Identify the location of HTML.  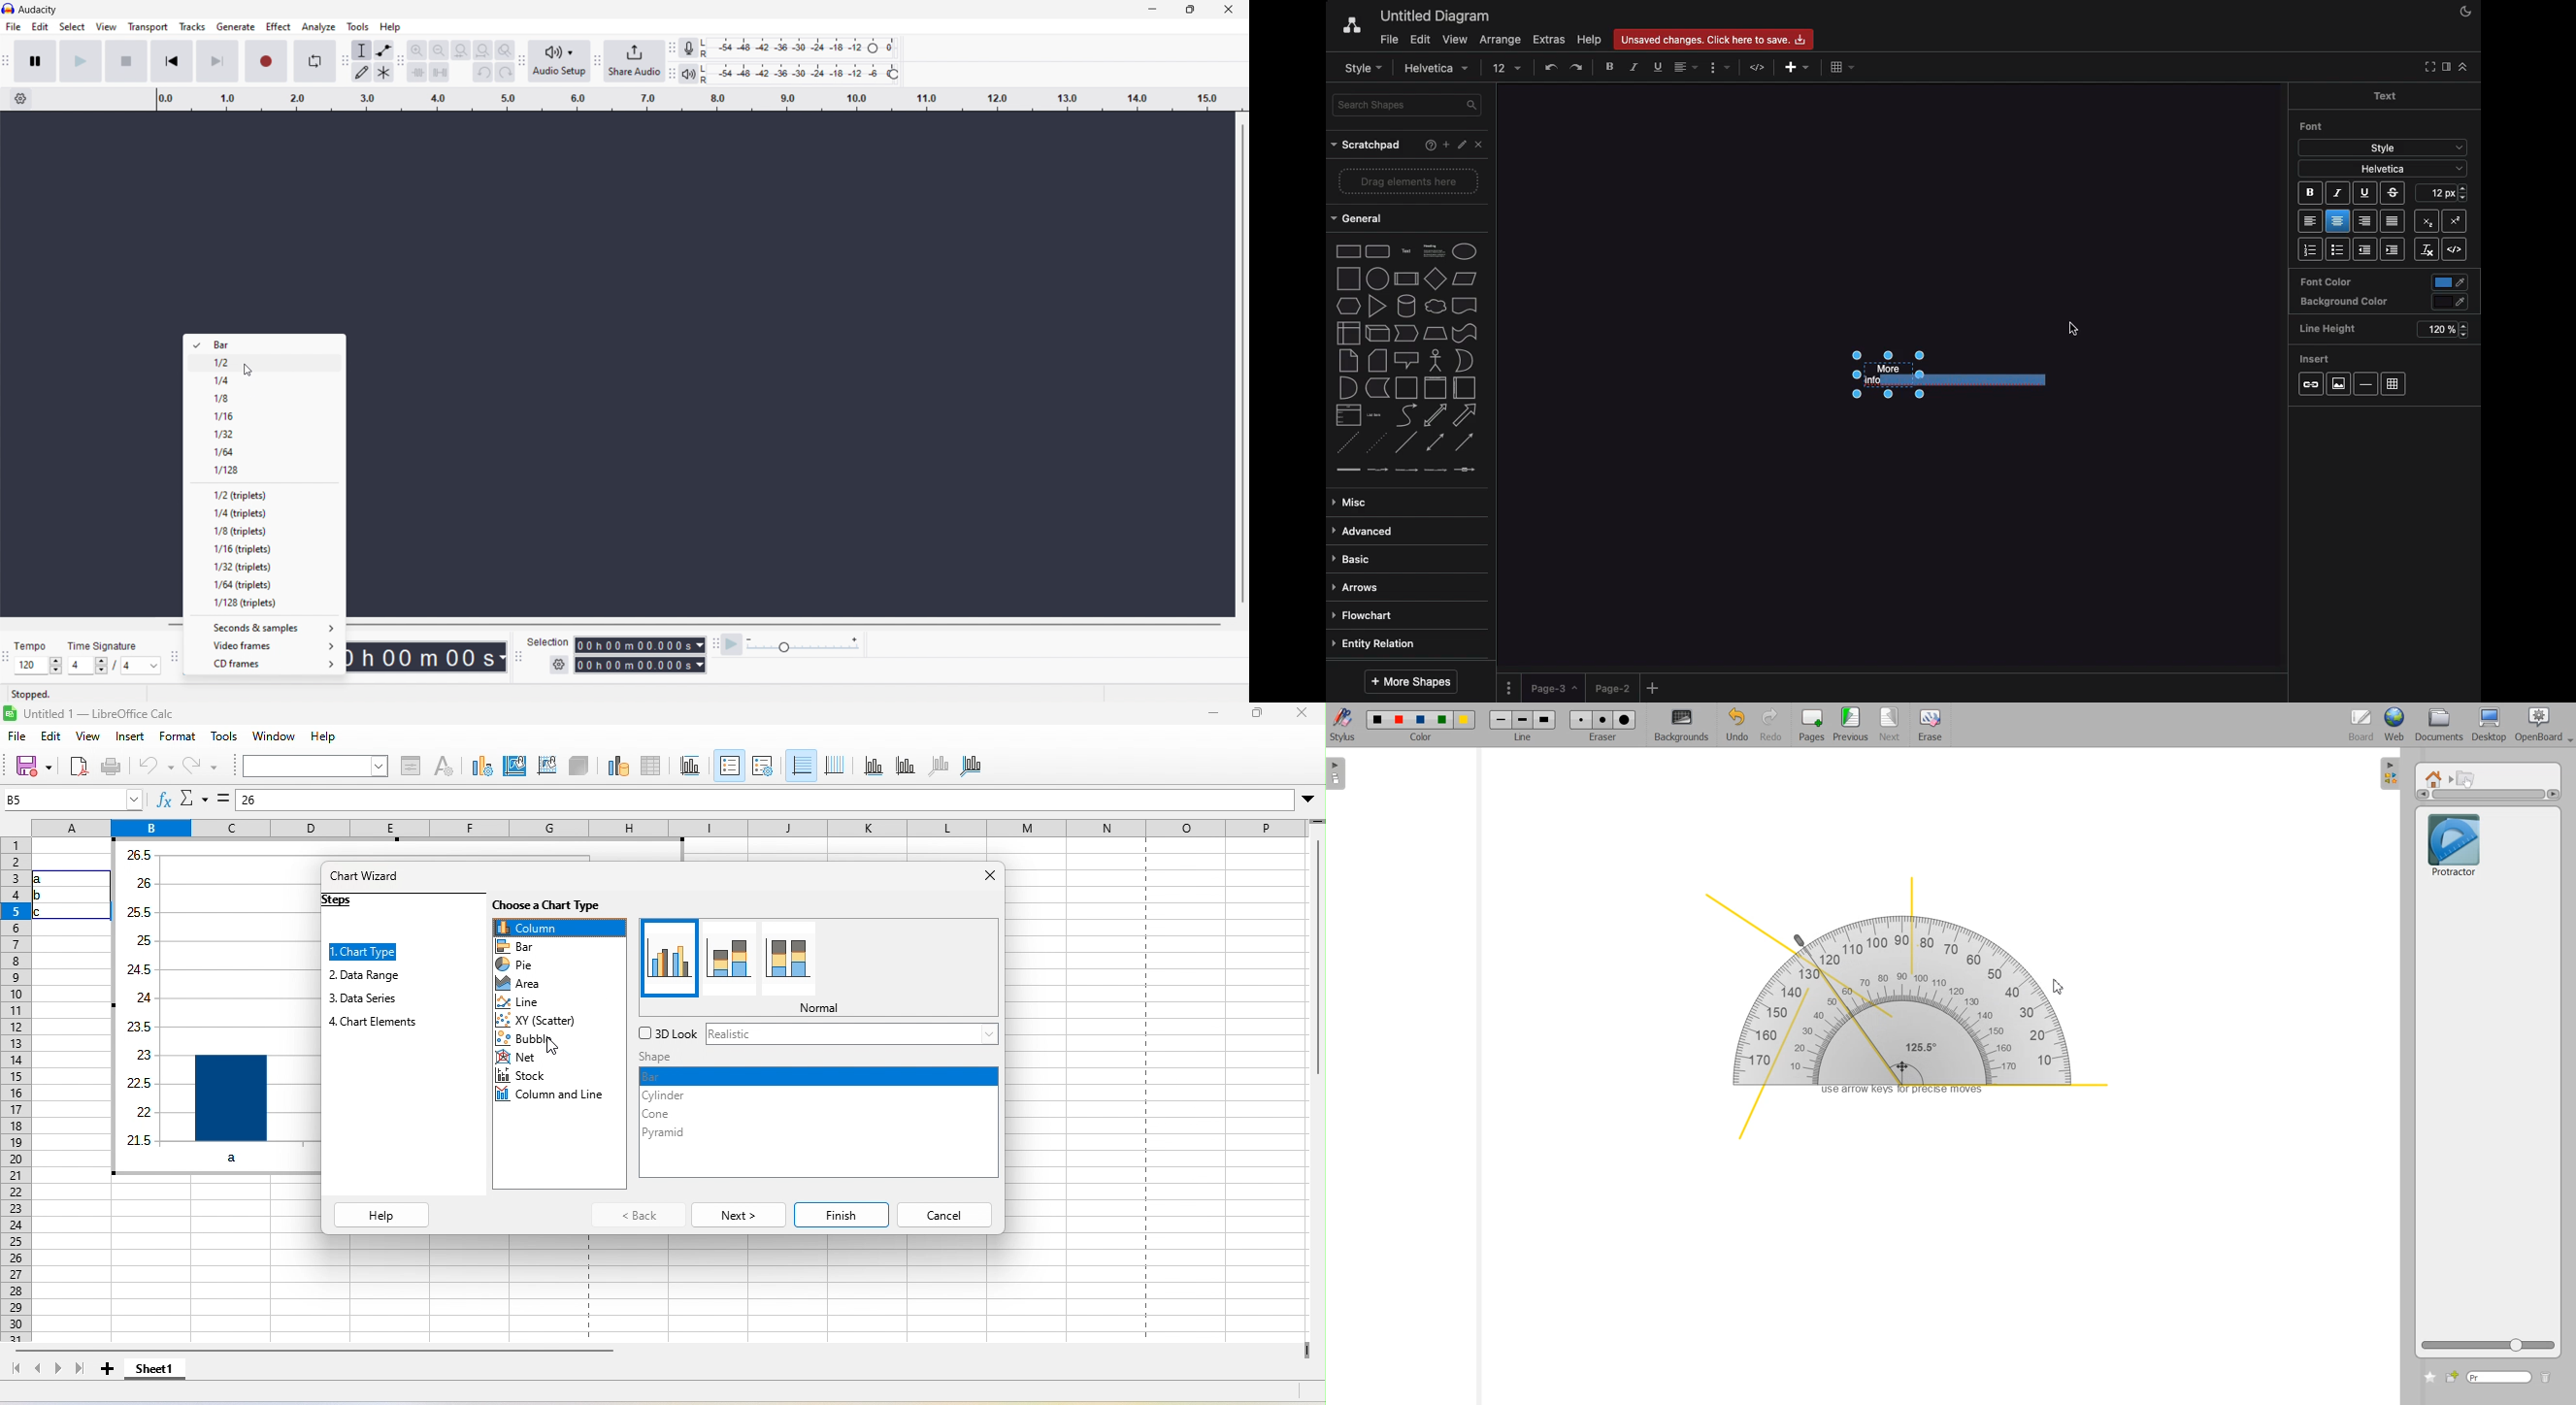
(1759, 68).